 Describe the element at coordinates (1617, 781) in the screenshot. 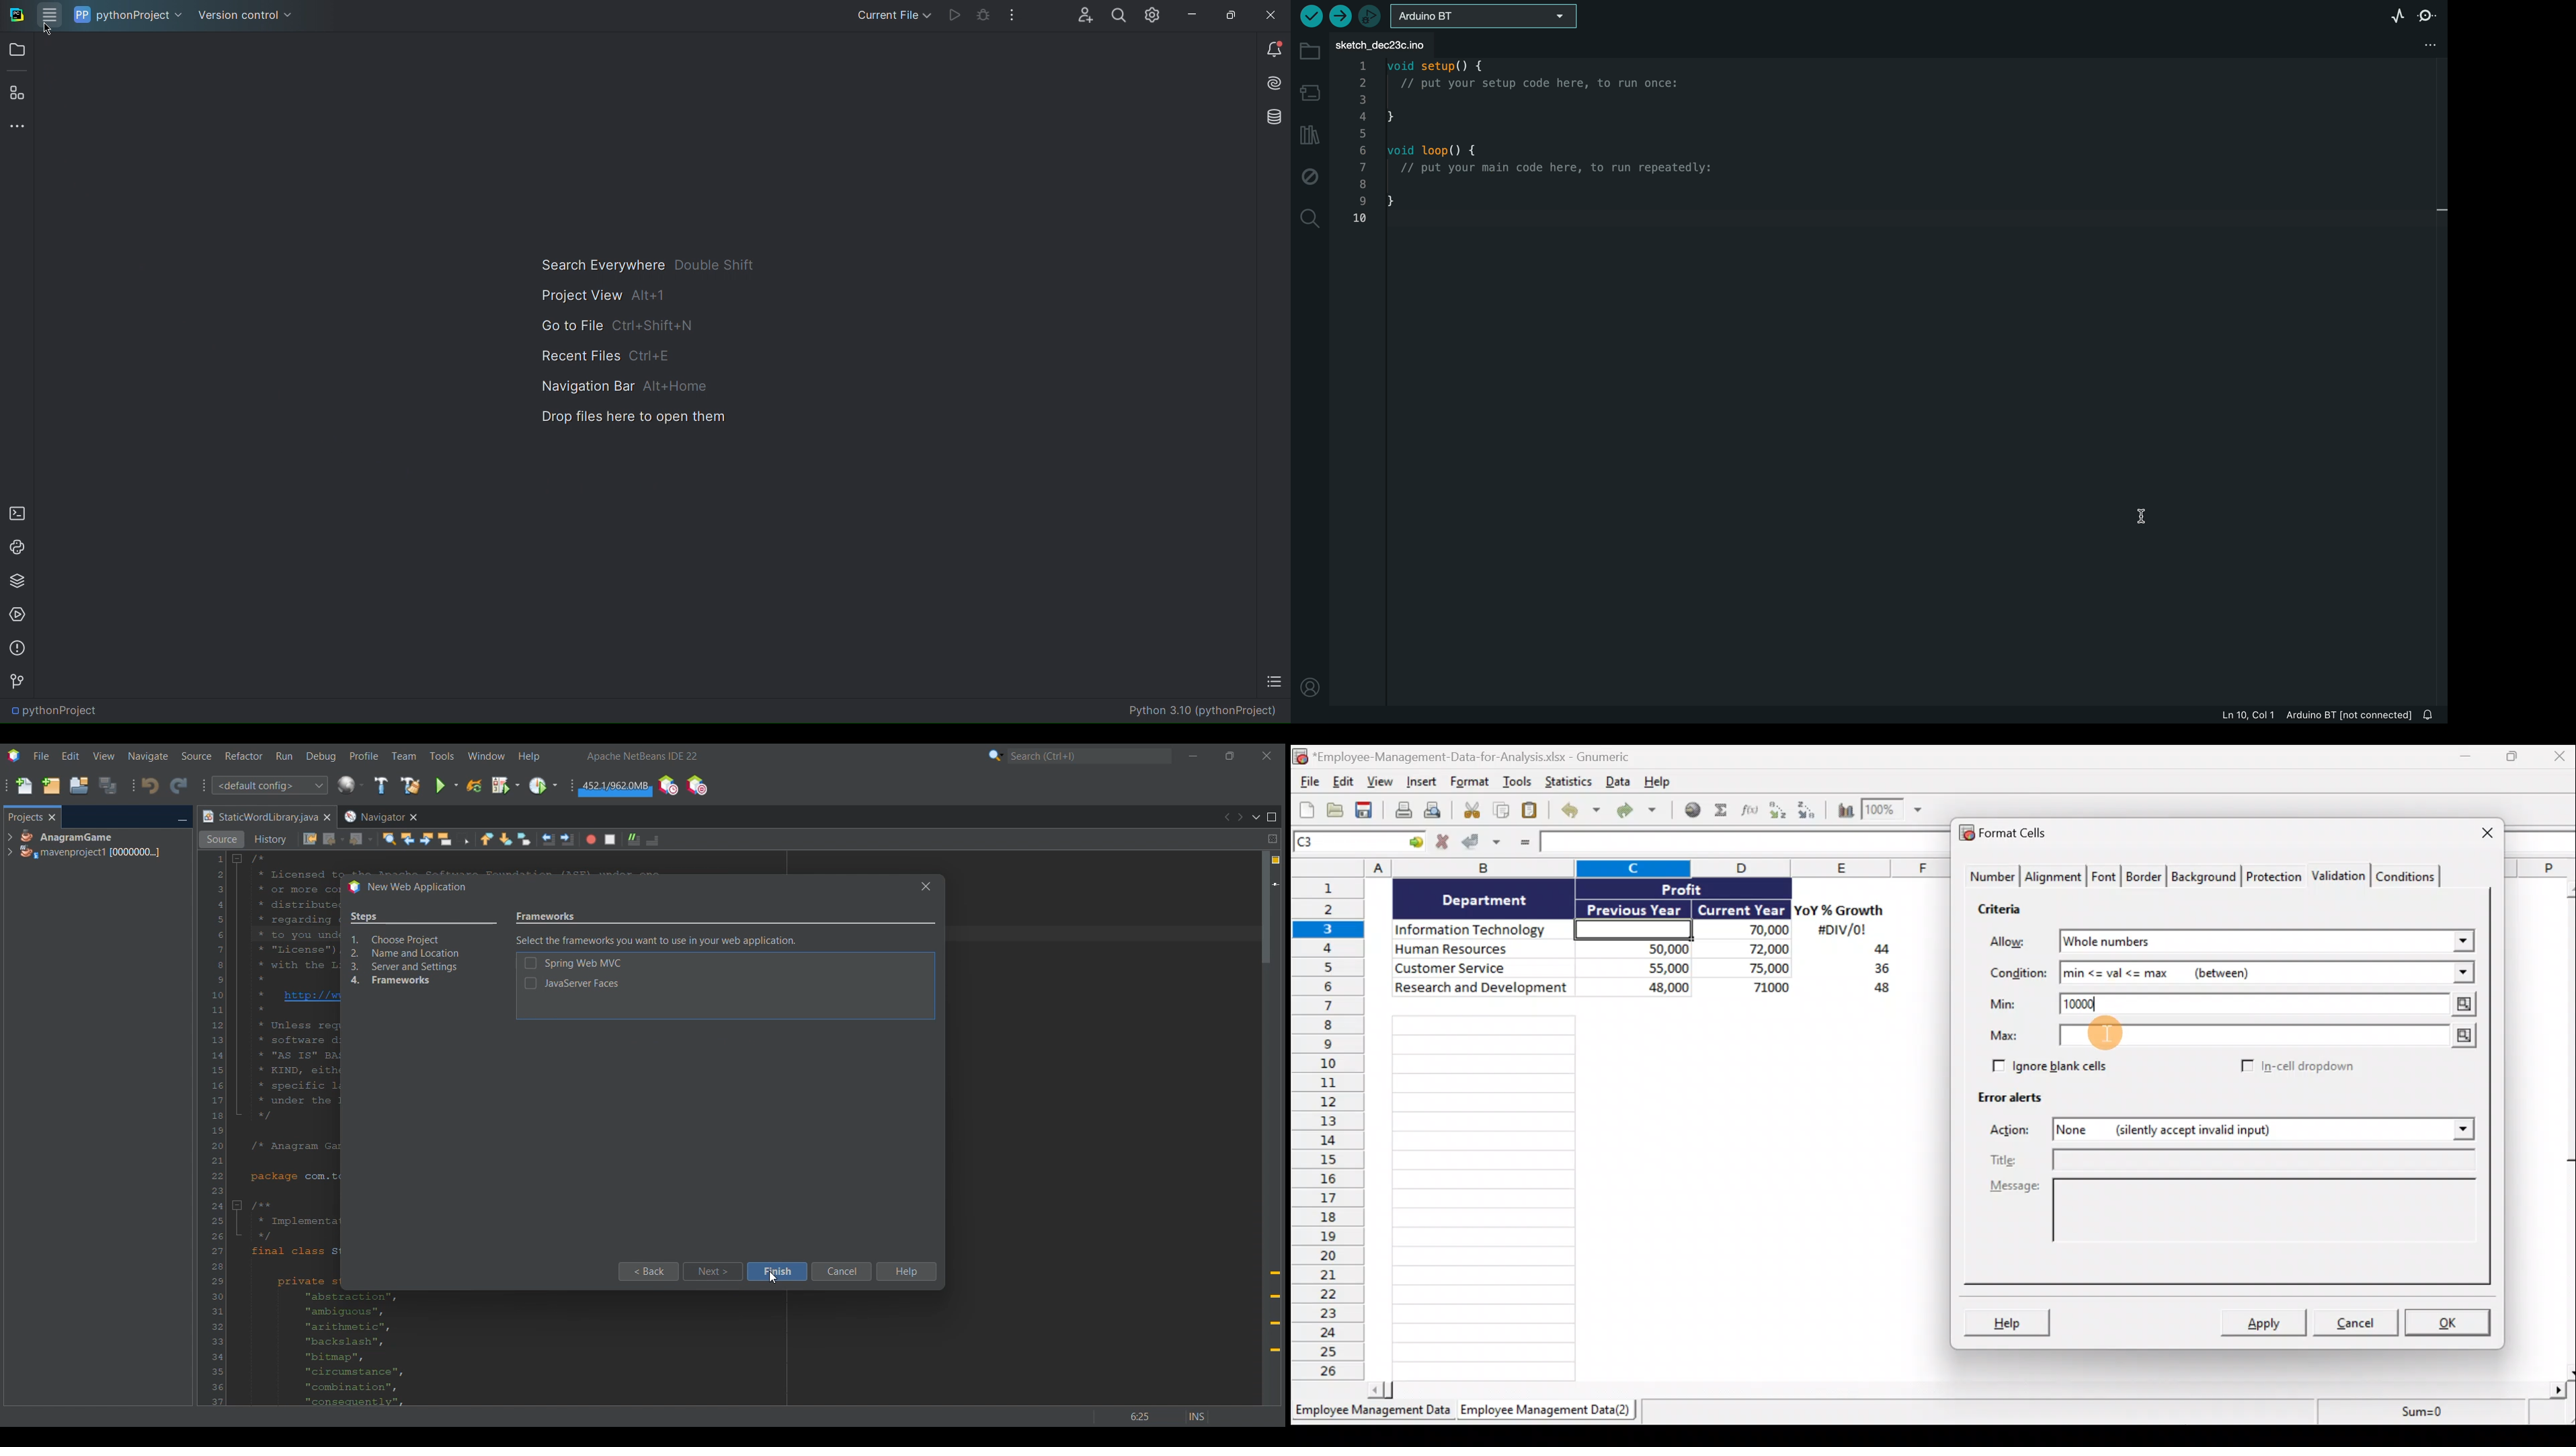

I see `Data` at that location.